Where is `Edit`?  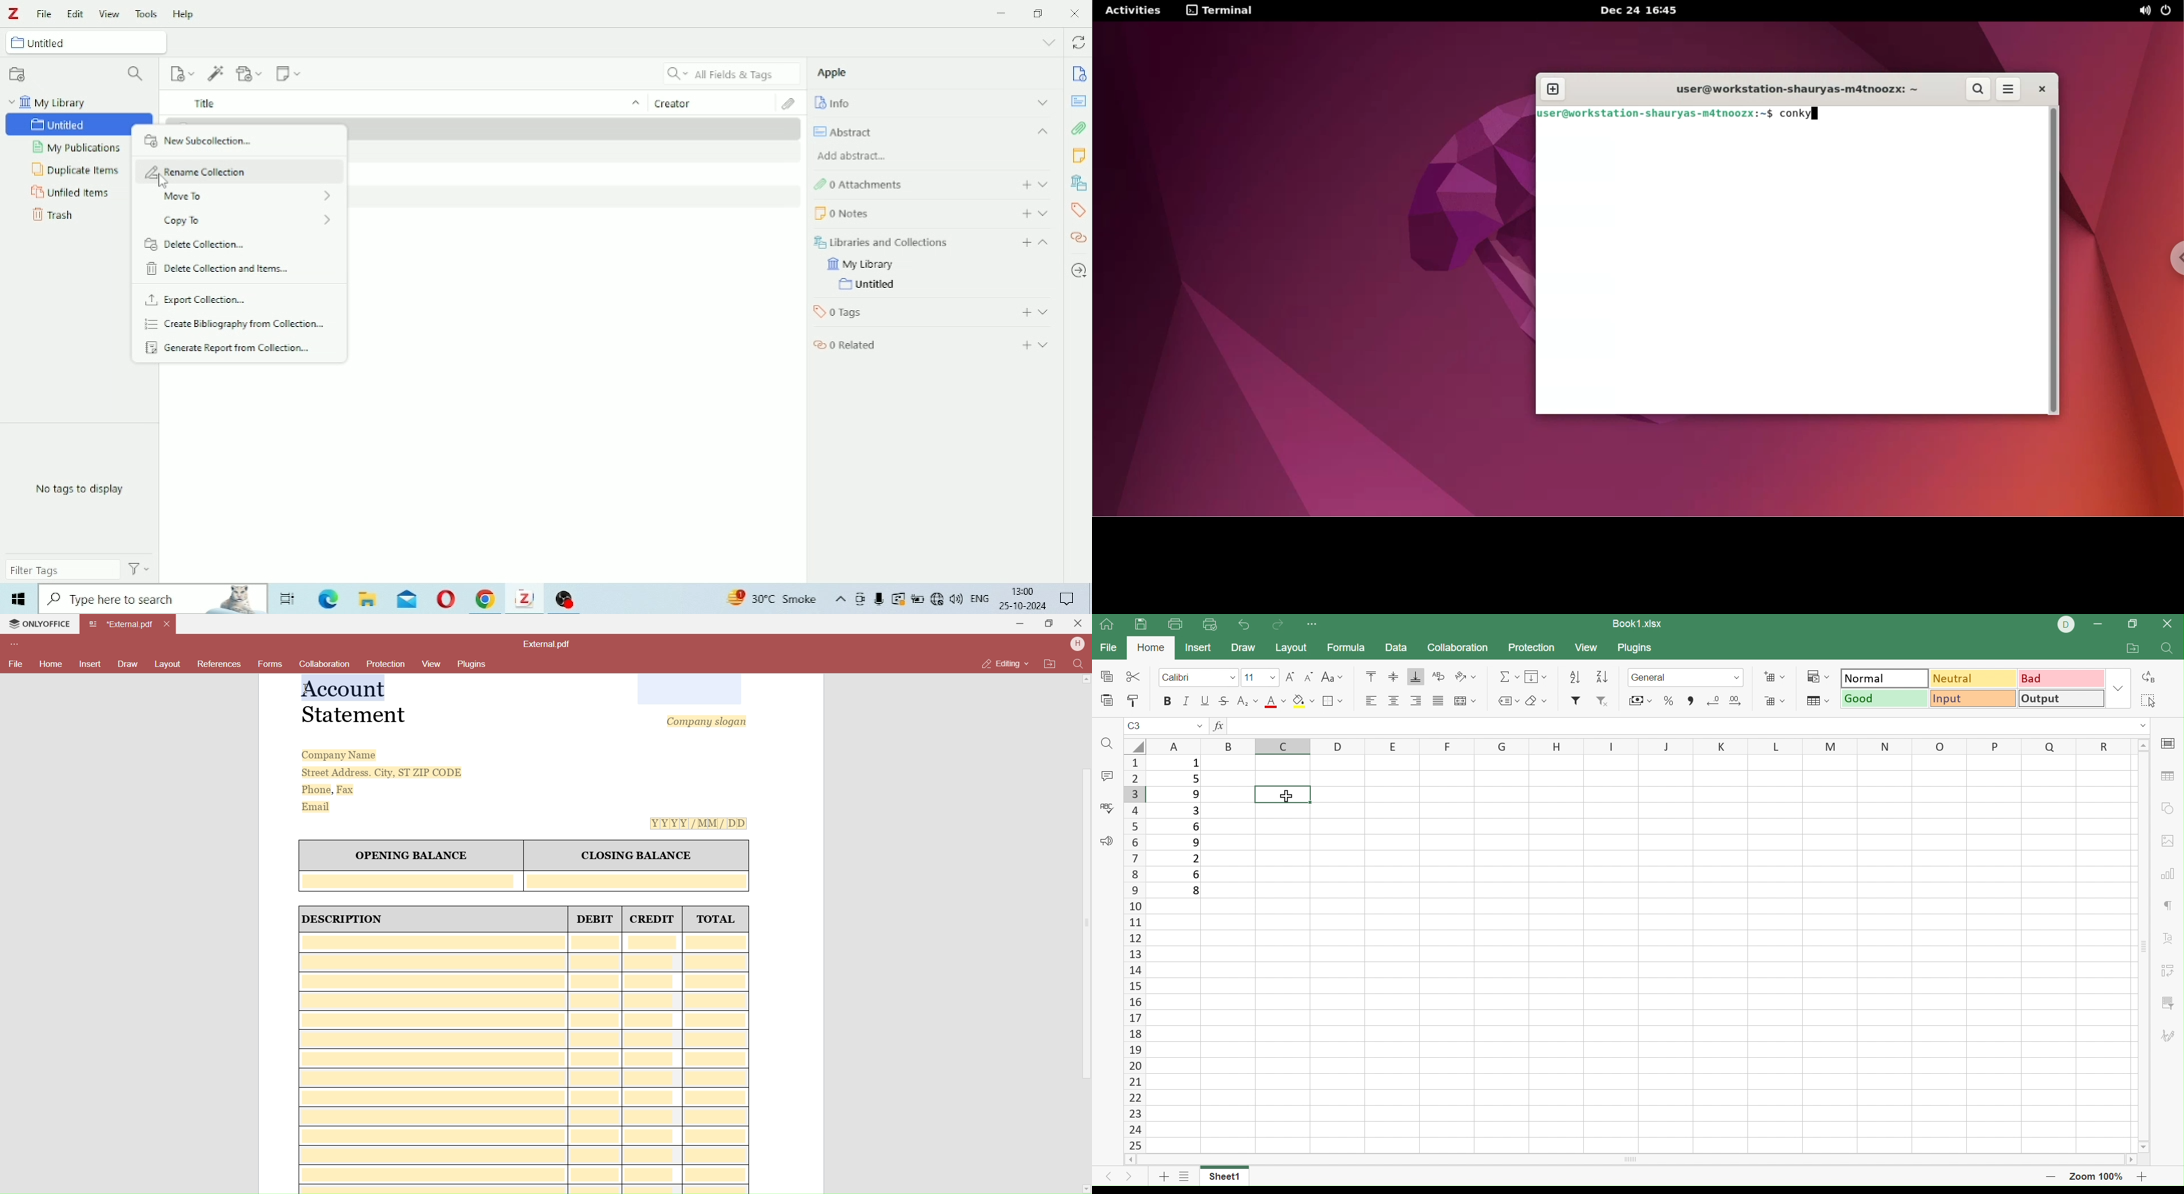 Edit is located at coordinates (76, 13).